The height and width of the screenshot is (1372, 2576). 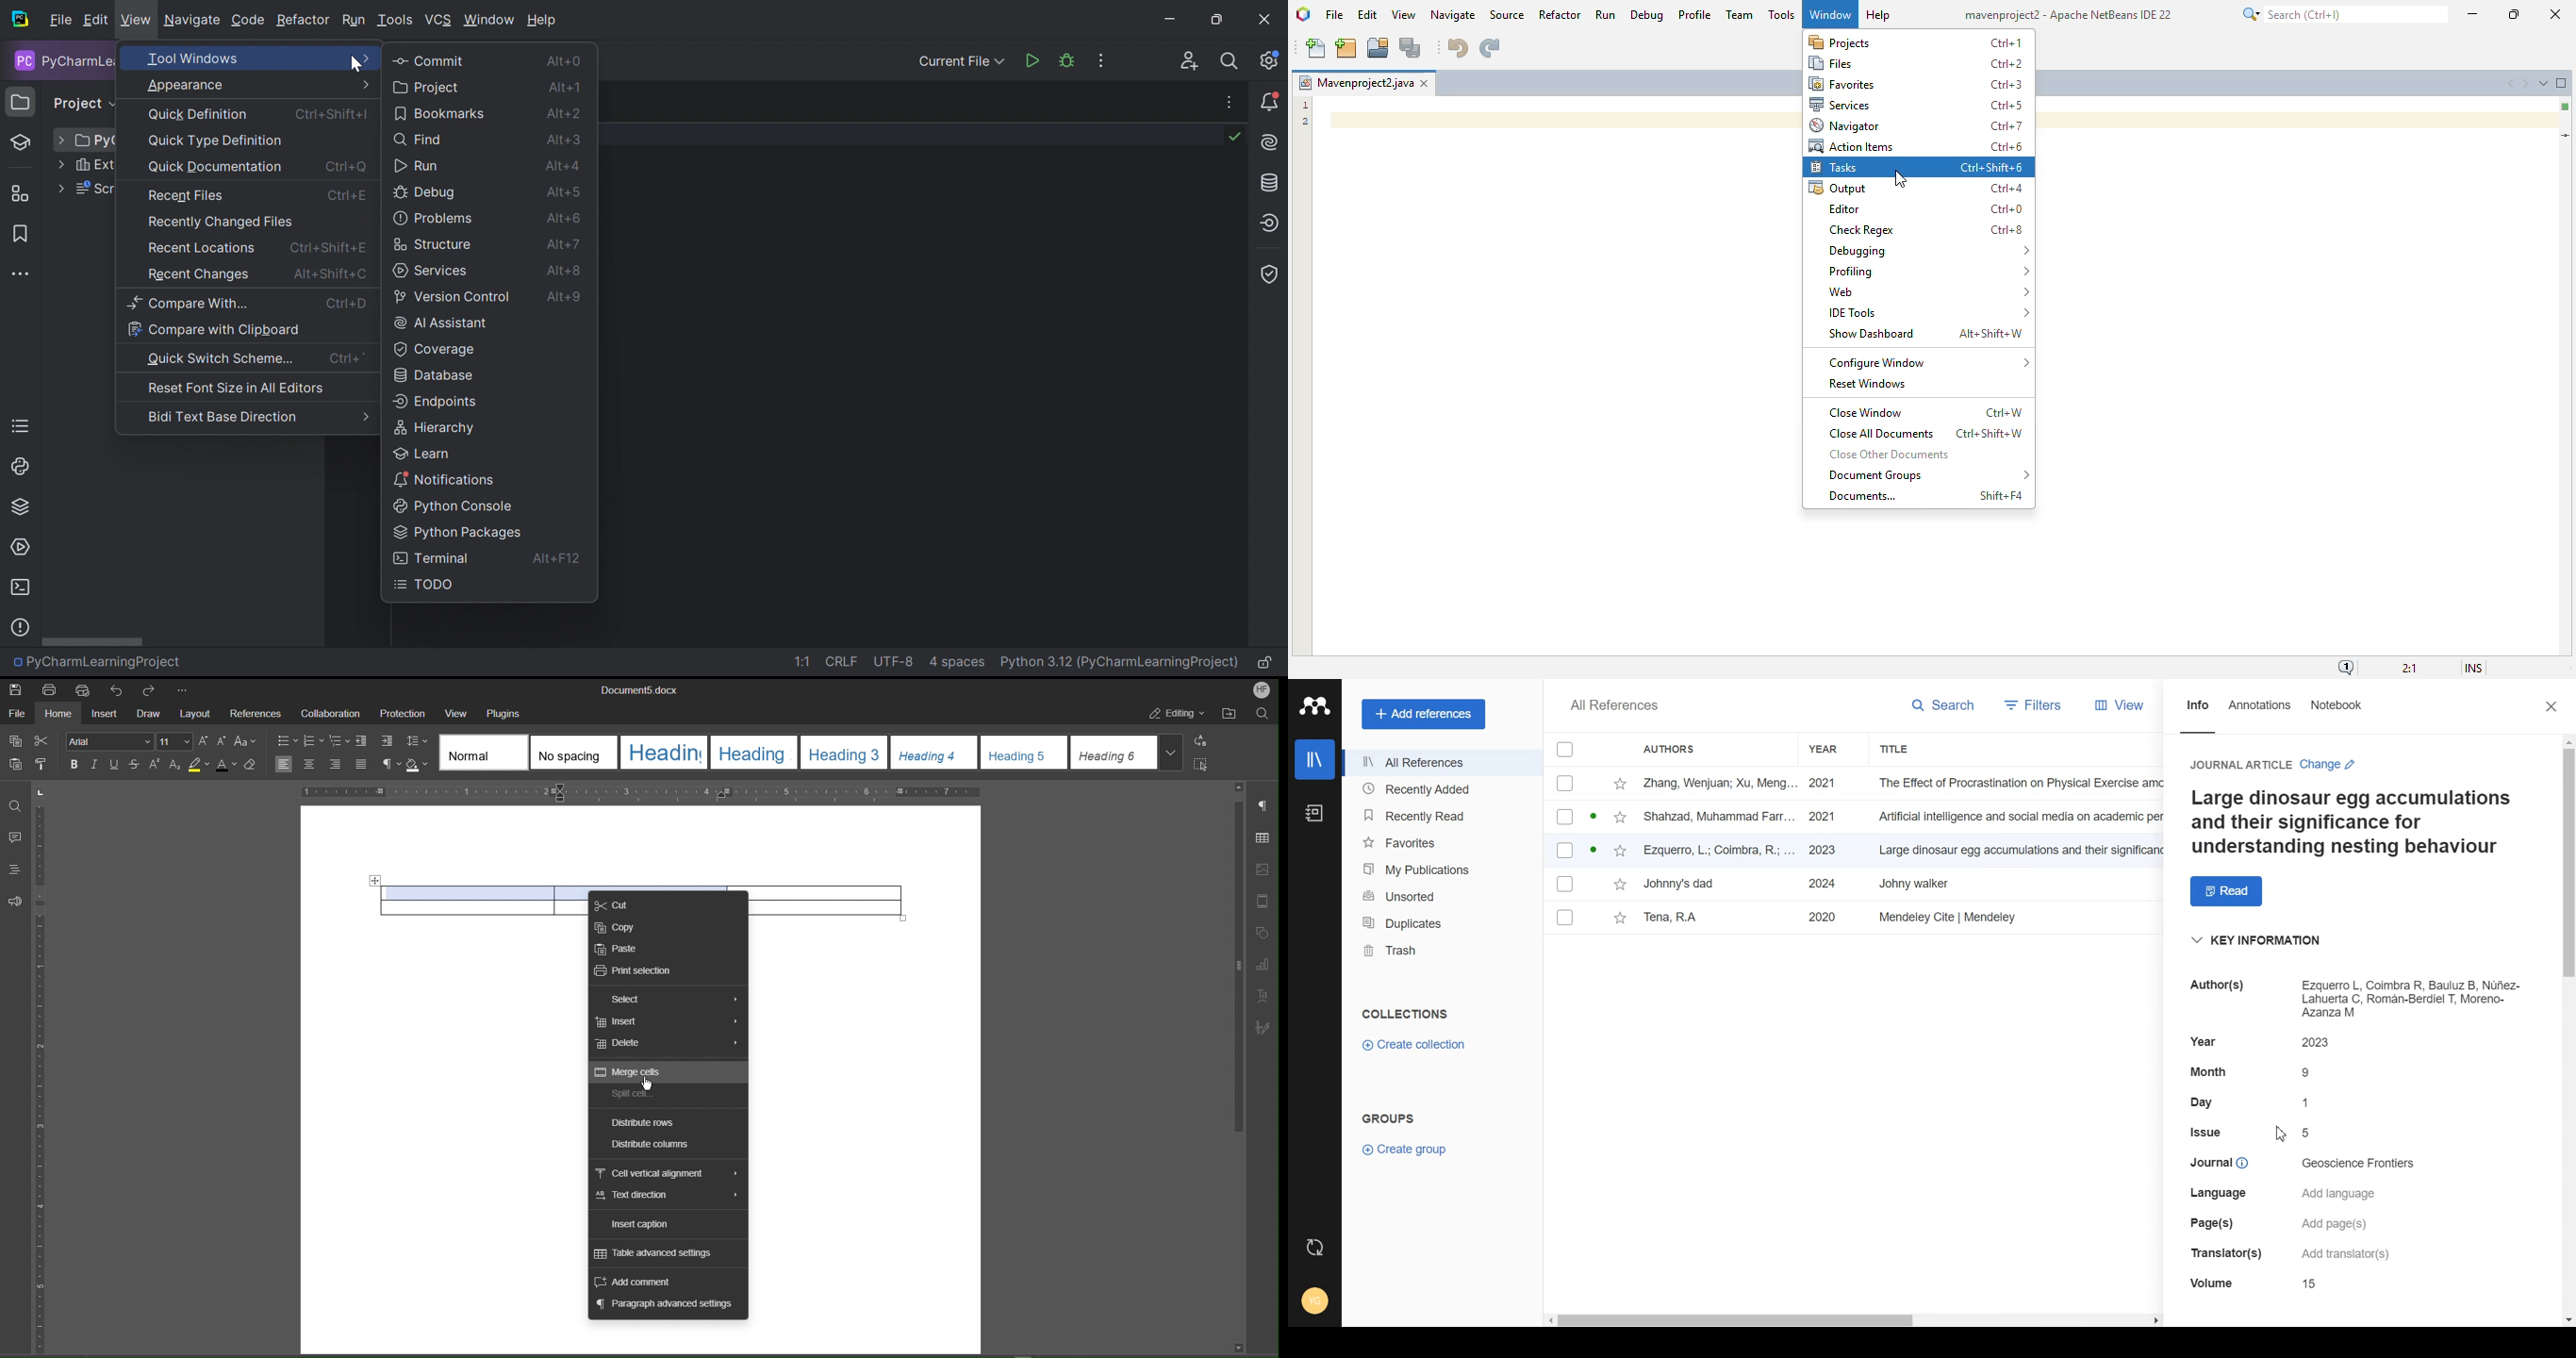 I want to click on reset windows, so click(x=1868, y=384).